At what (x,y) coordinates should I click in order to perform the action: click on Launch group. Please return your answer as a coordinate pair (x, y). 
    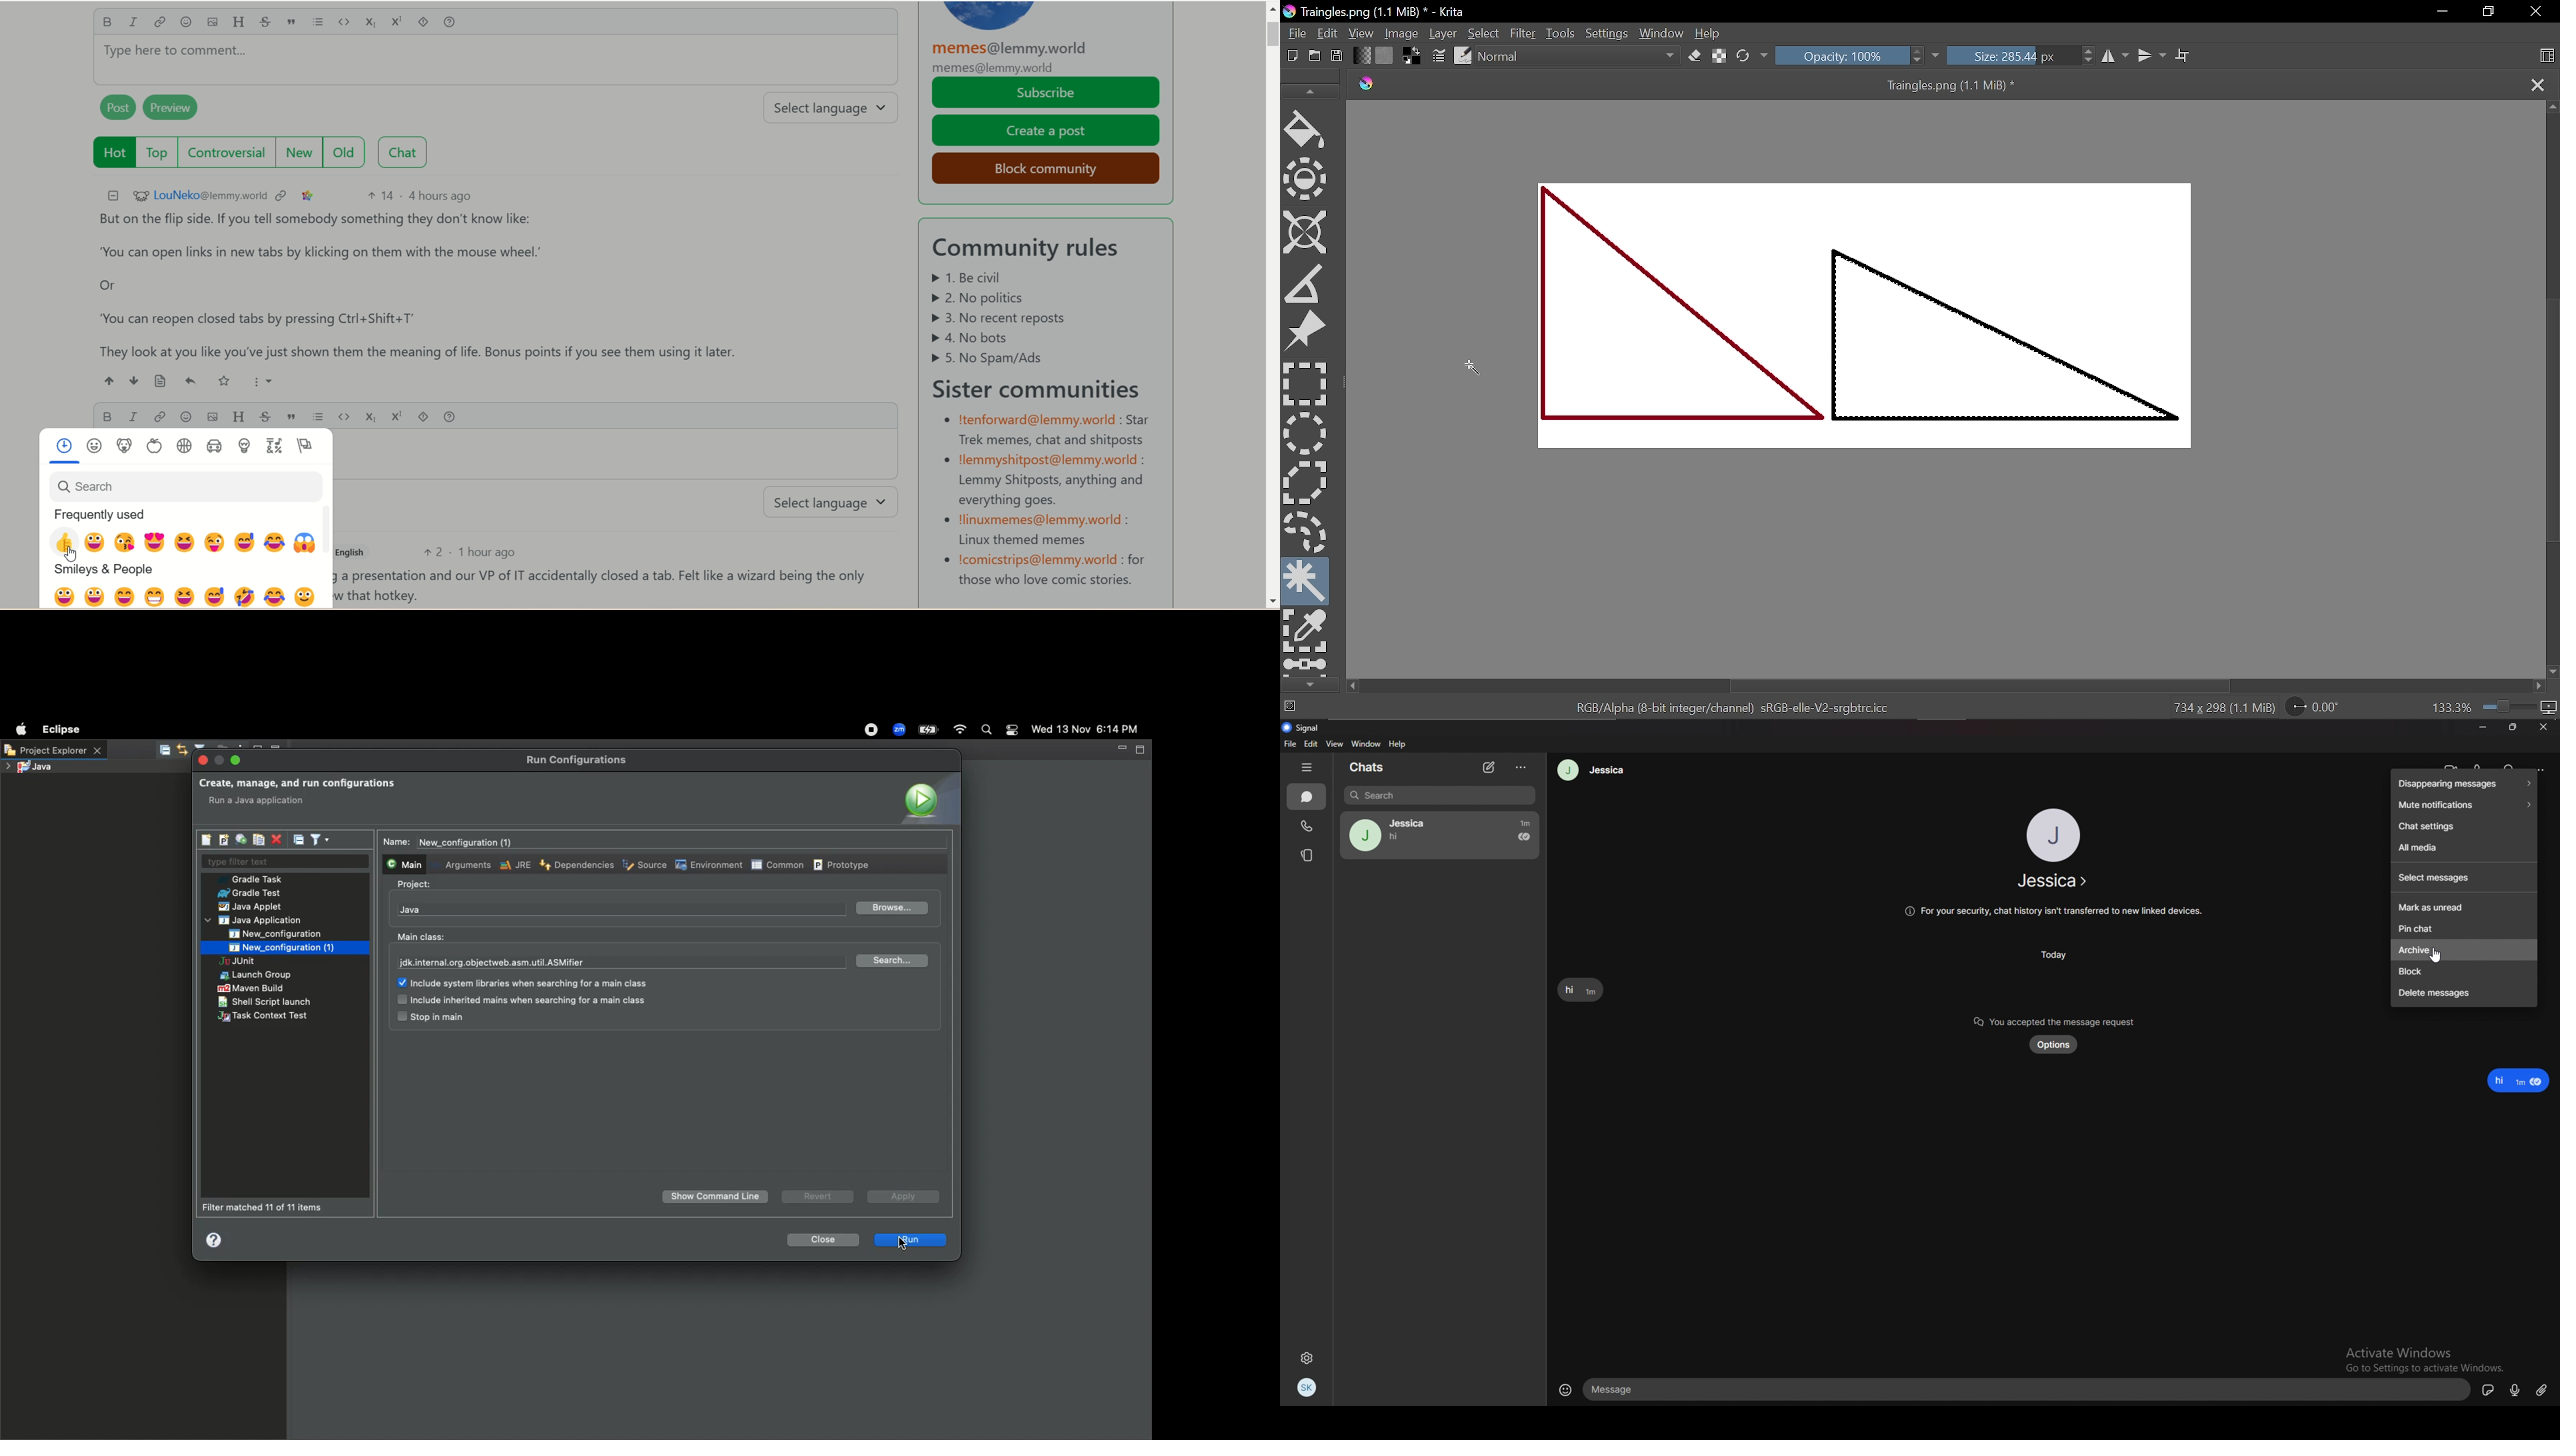
    Looking at the image, I should click on (258, 975).